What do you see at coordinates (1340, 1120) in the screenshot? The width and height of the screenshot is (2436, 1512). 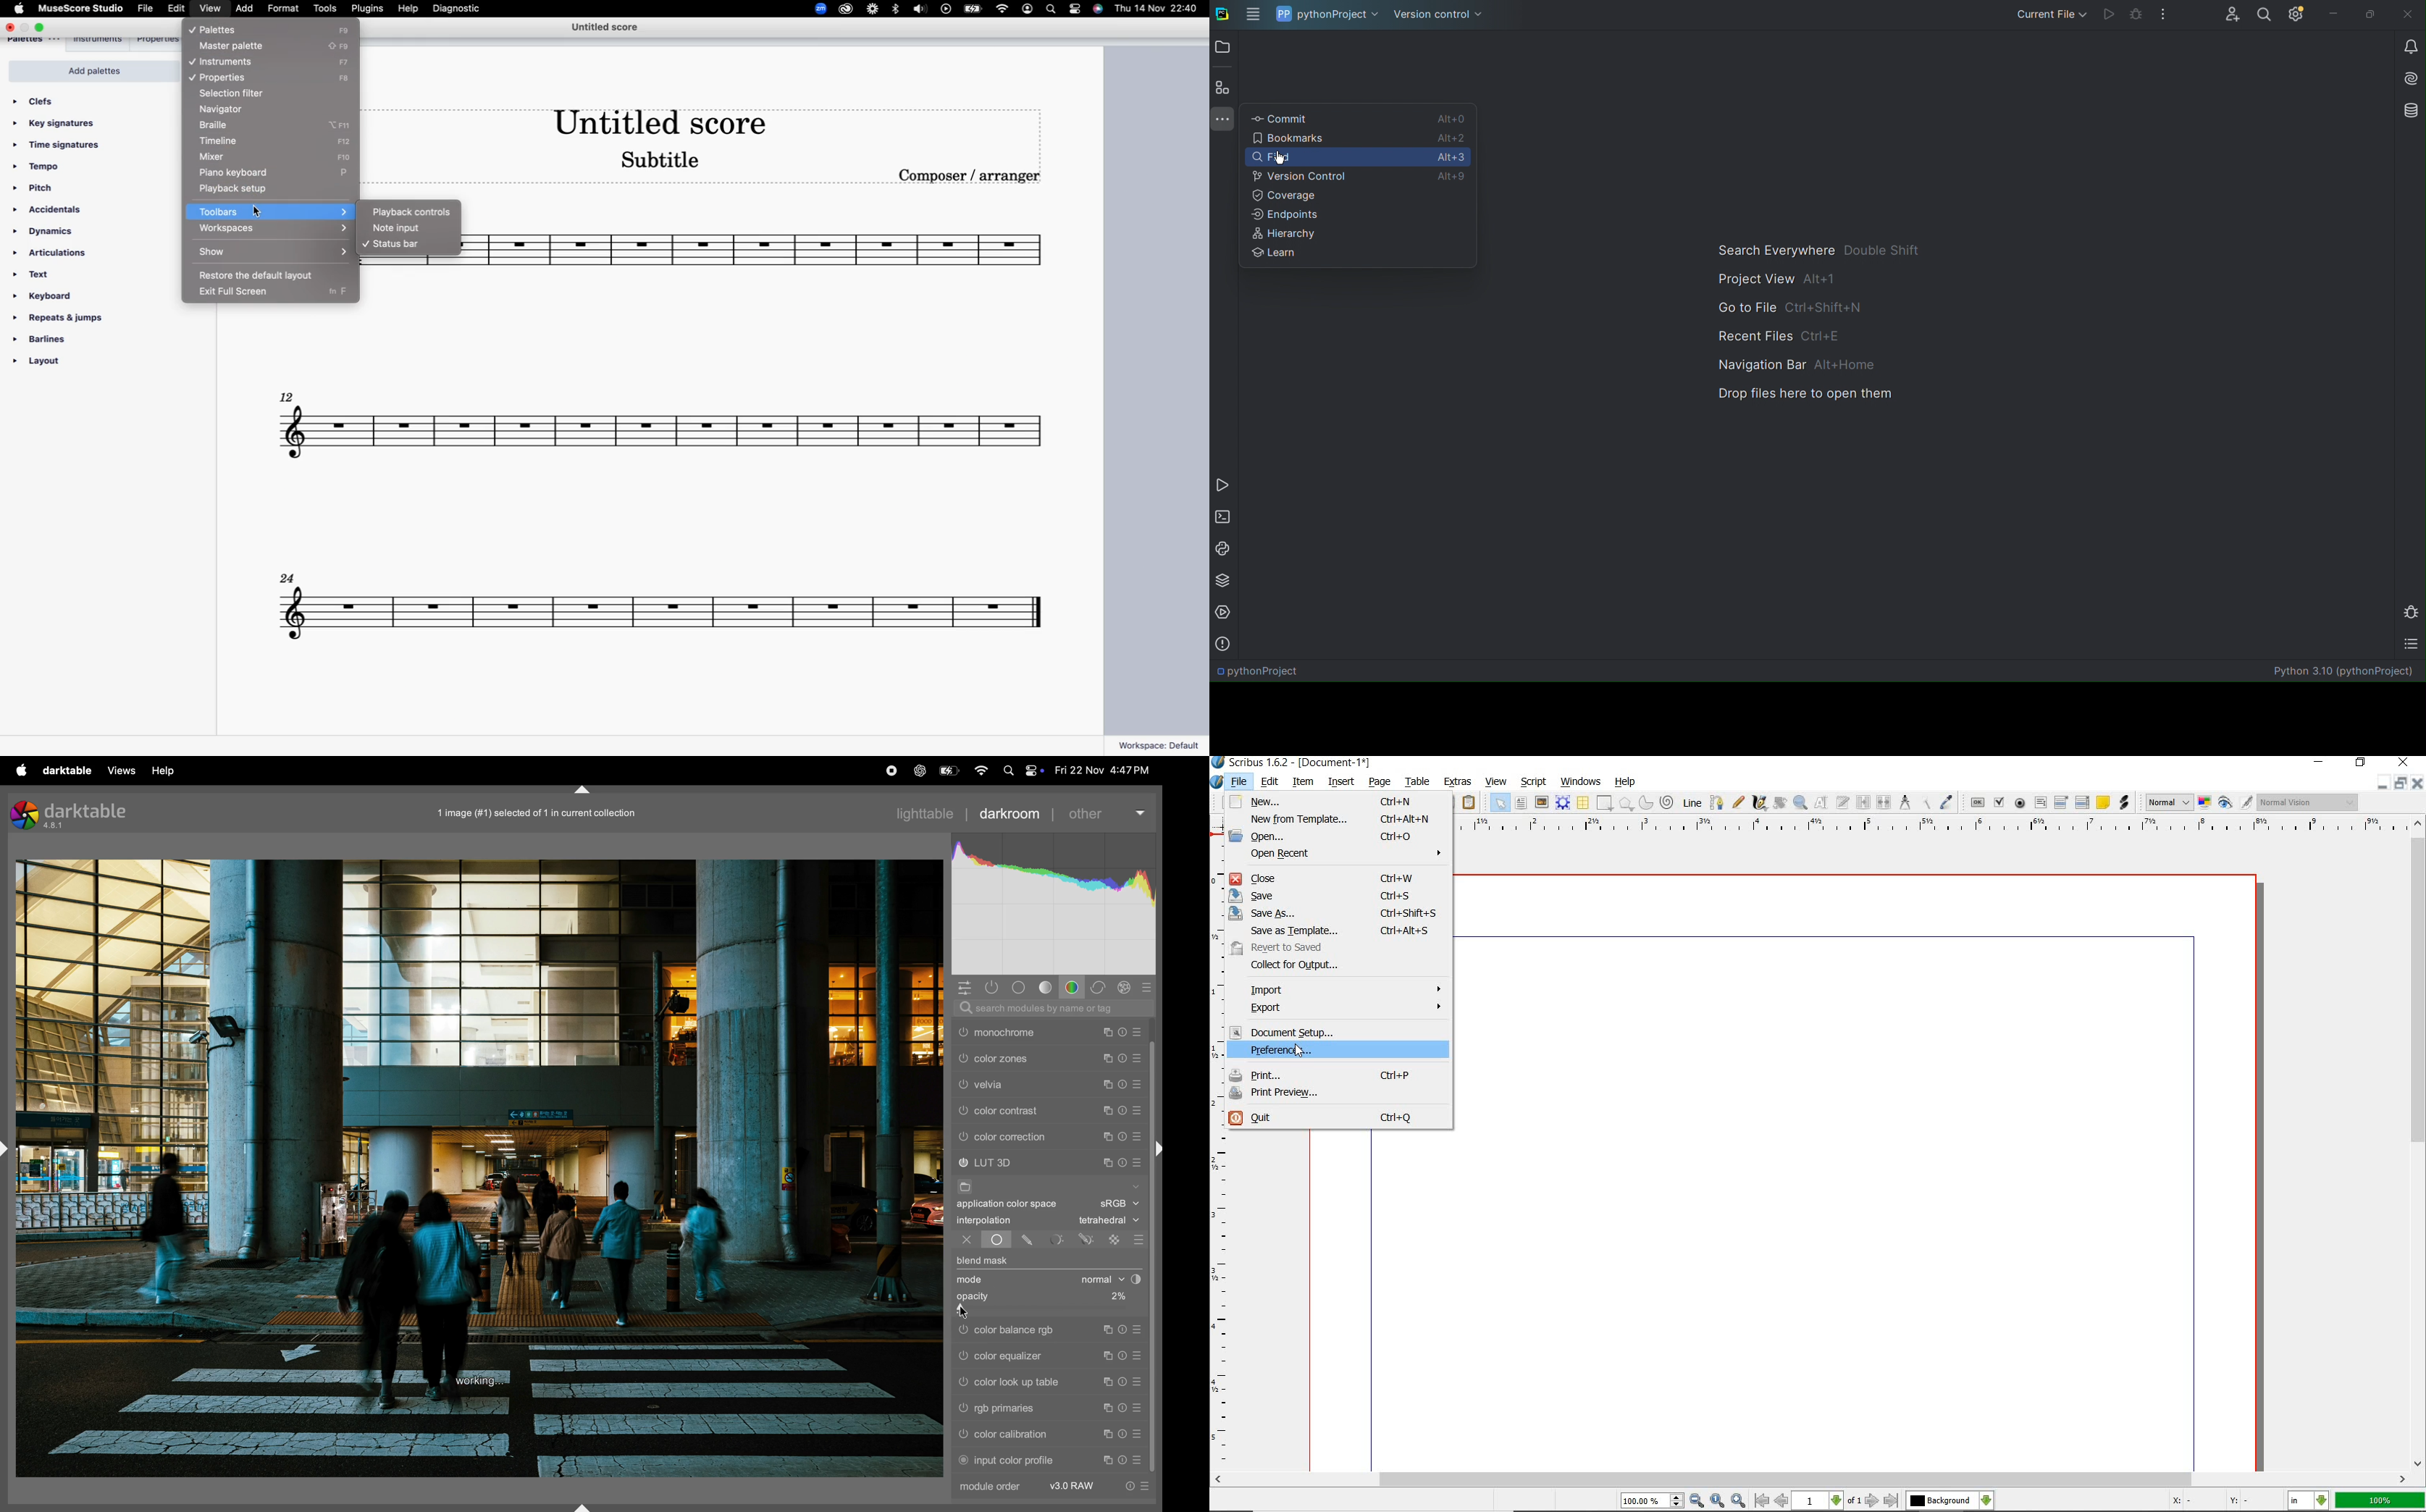 I see `QUIT` at bounding box center [1340, 1120].